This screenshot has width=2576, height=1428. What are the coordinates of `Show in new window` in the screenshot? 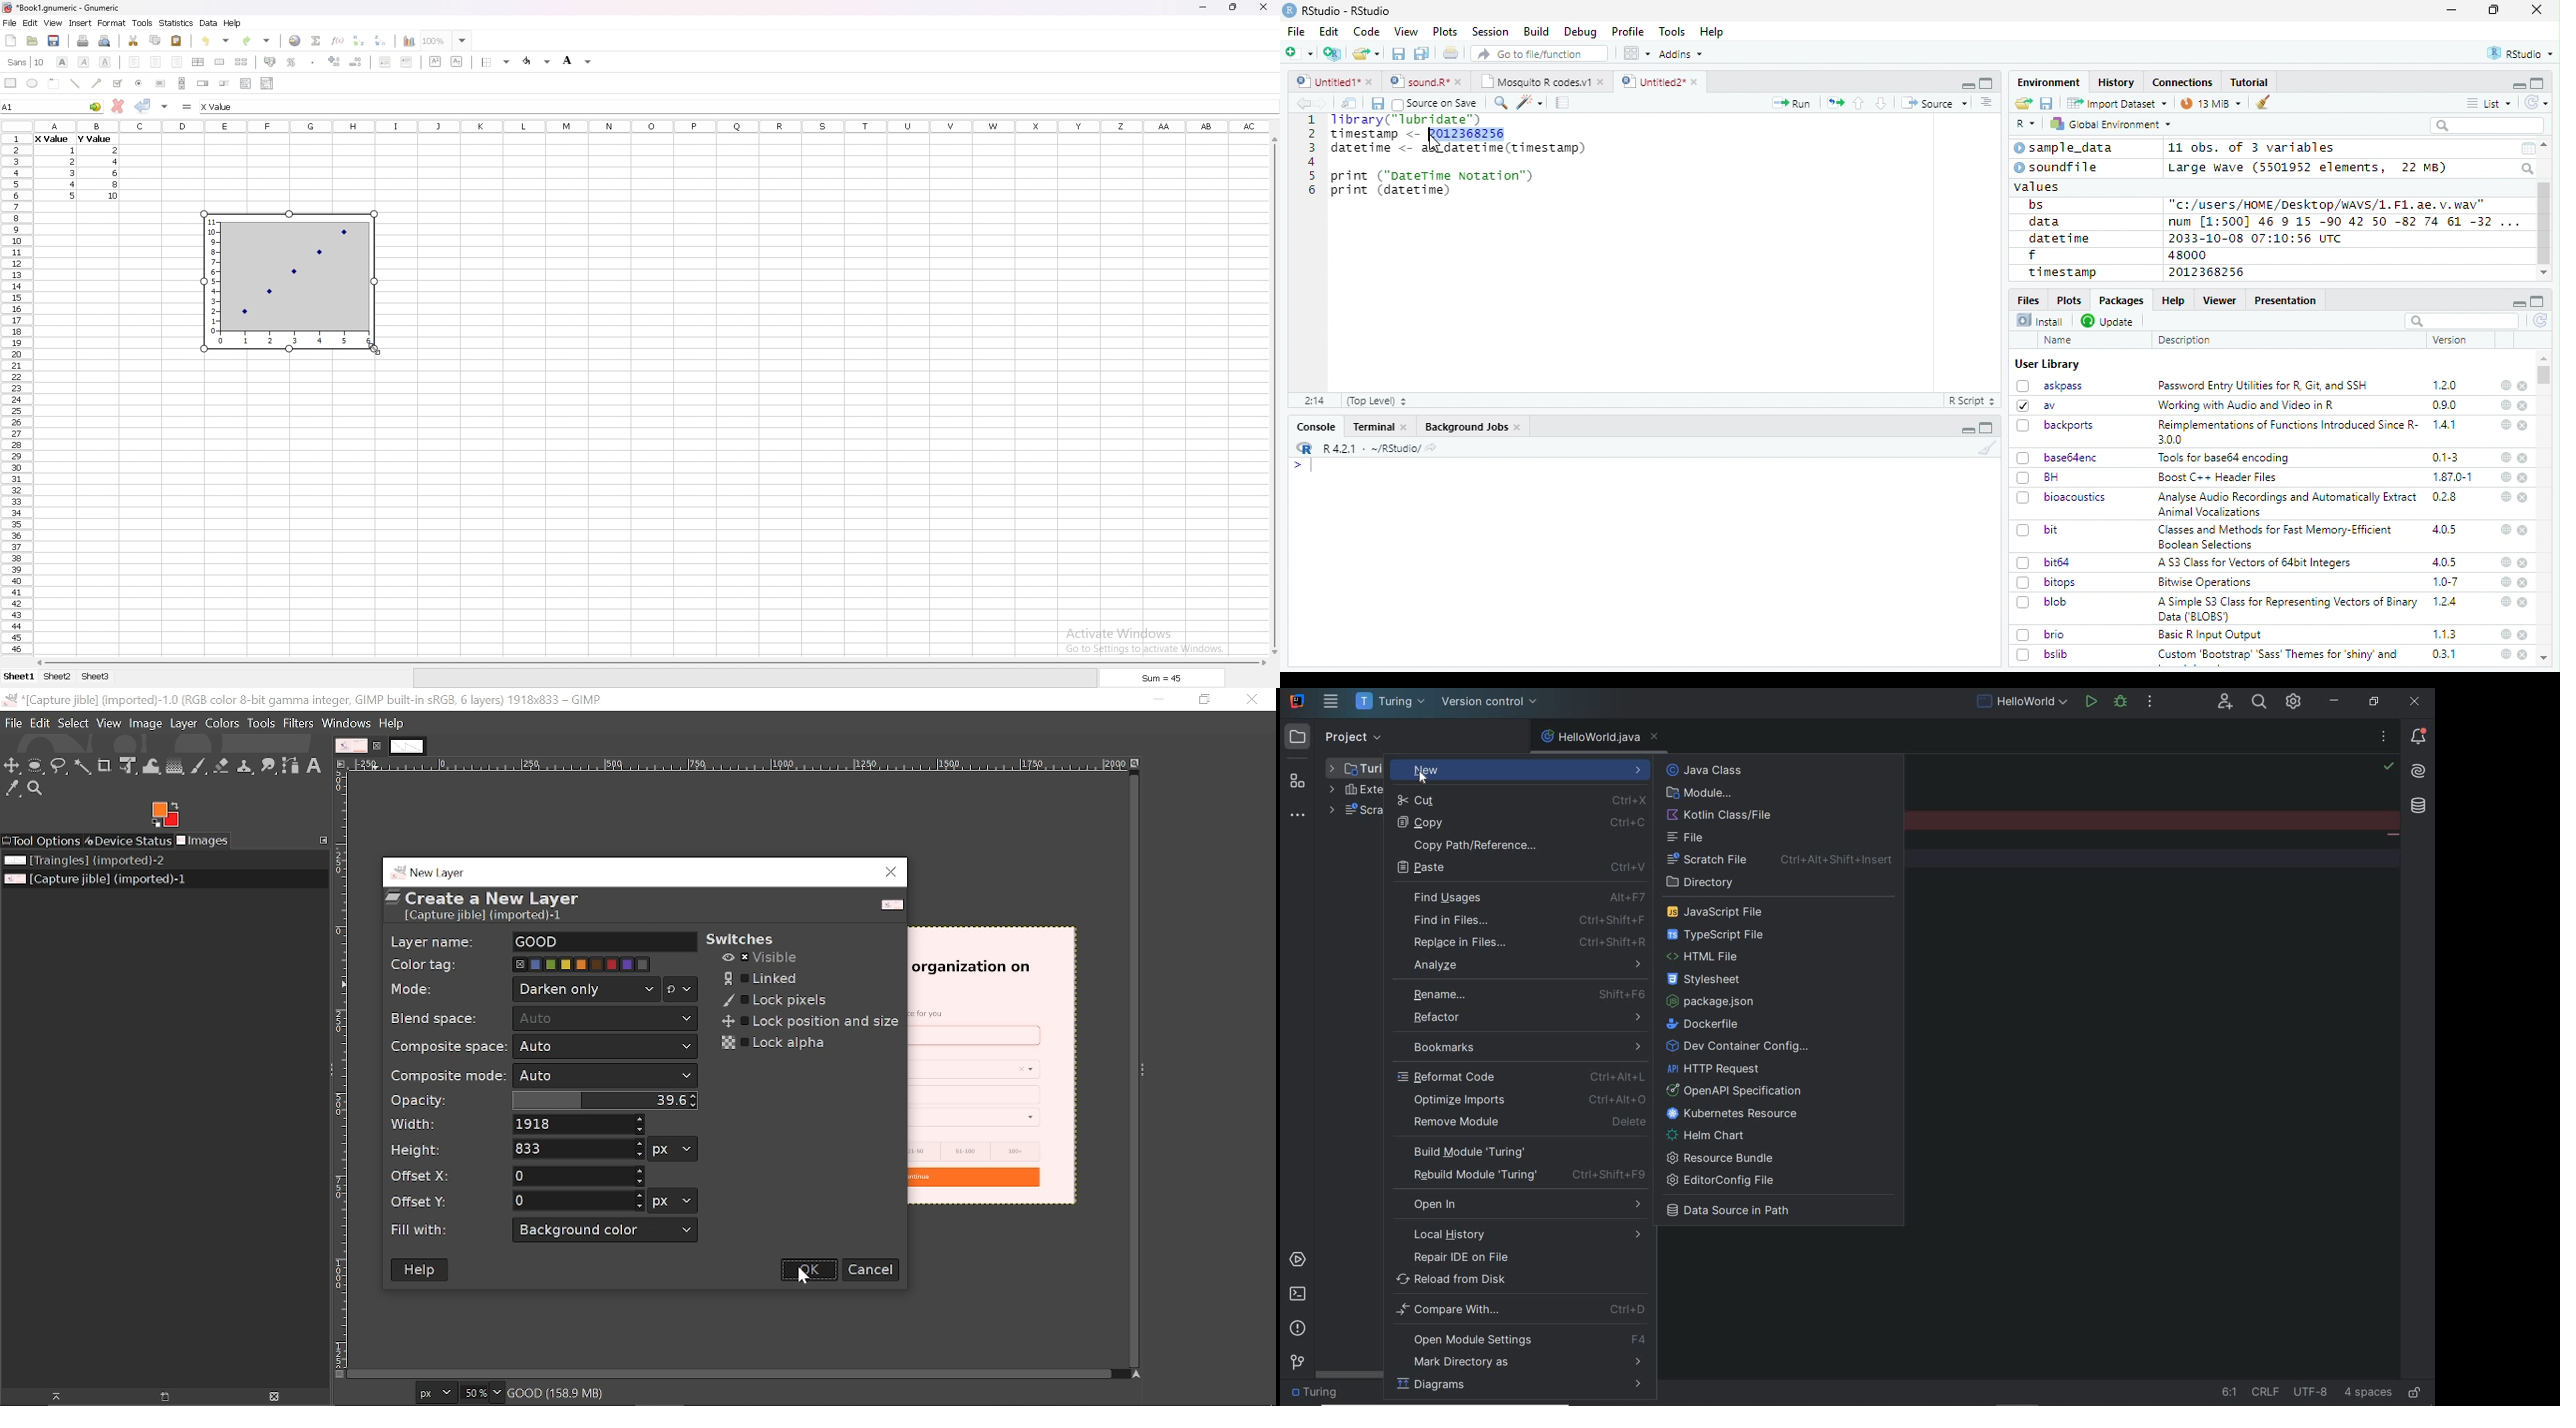 It's located at (1351, 103).